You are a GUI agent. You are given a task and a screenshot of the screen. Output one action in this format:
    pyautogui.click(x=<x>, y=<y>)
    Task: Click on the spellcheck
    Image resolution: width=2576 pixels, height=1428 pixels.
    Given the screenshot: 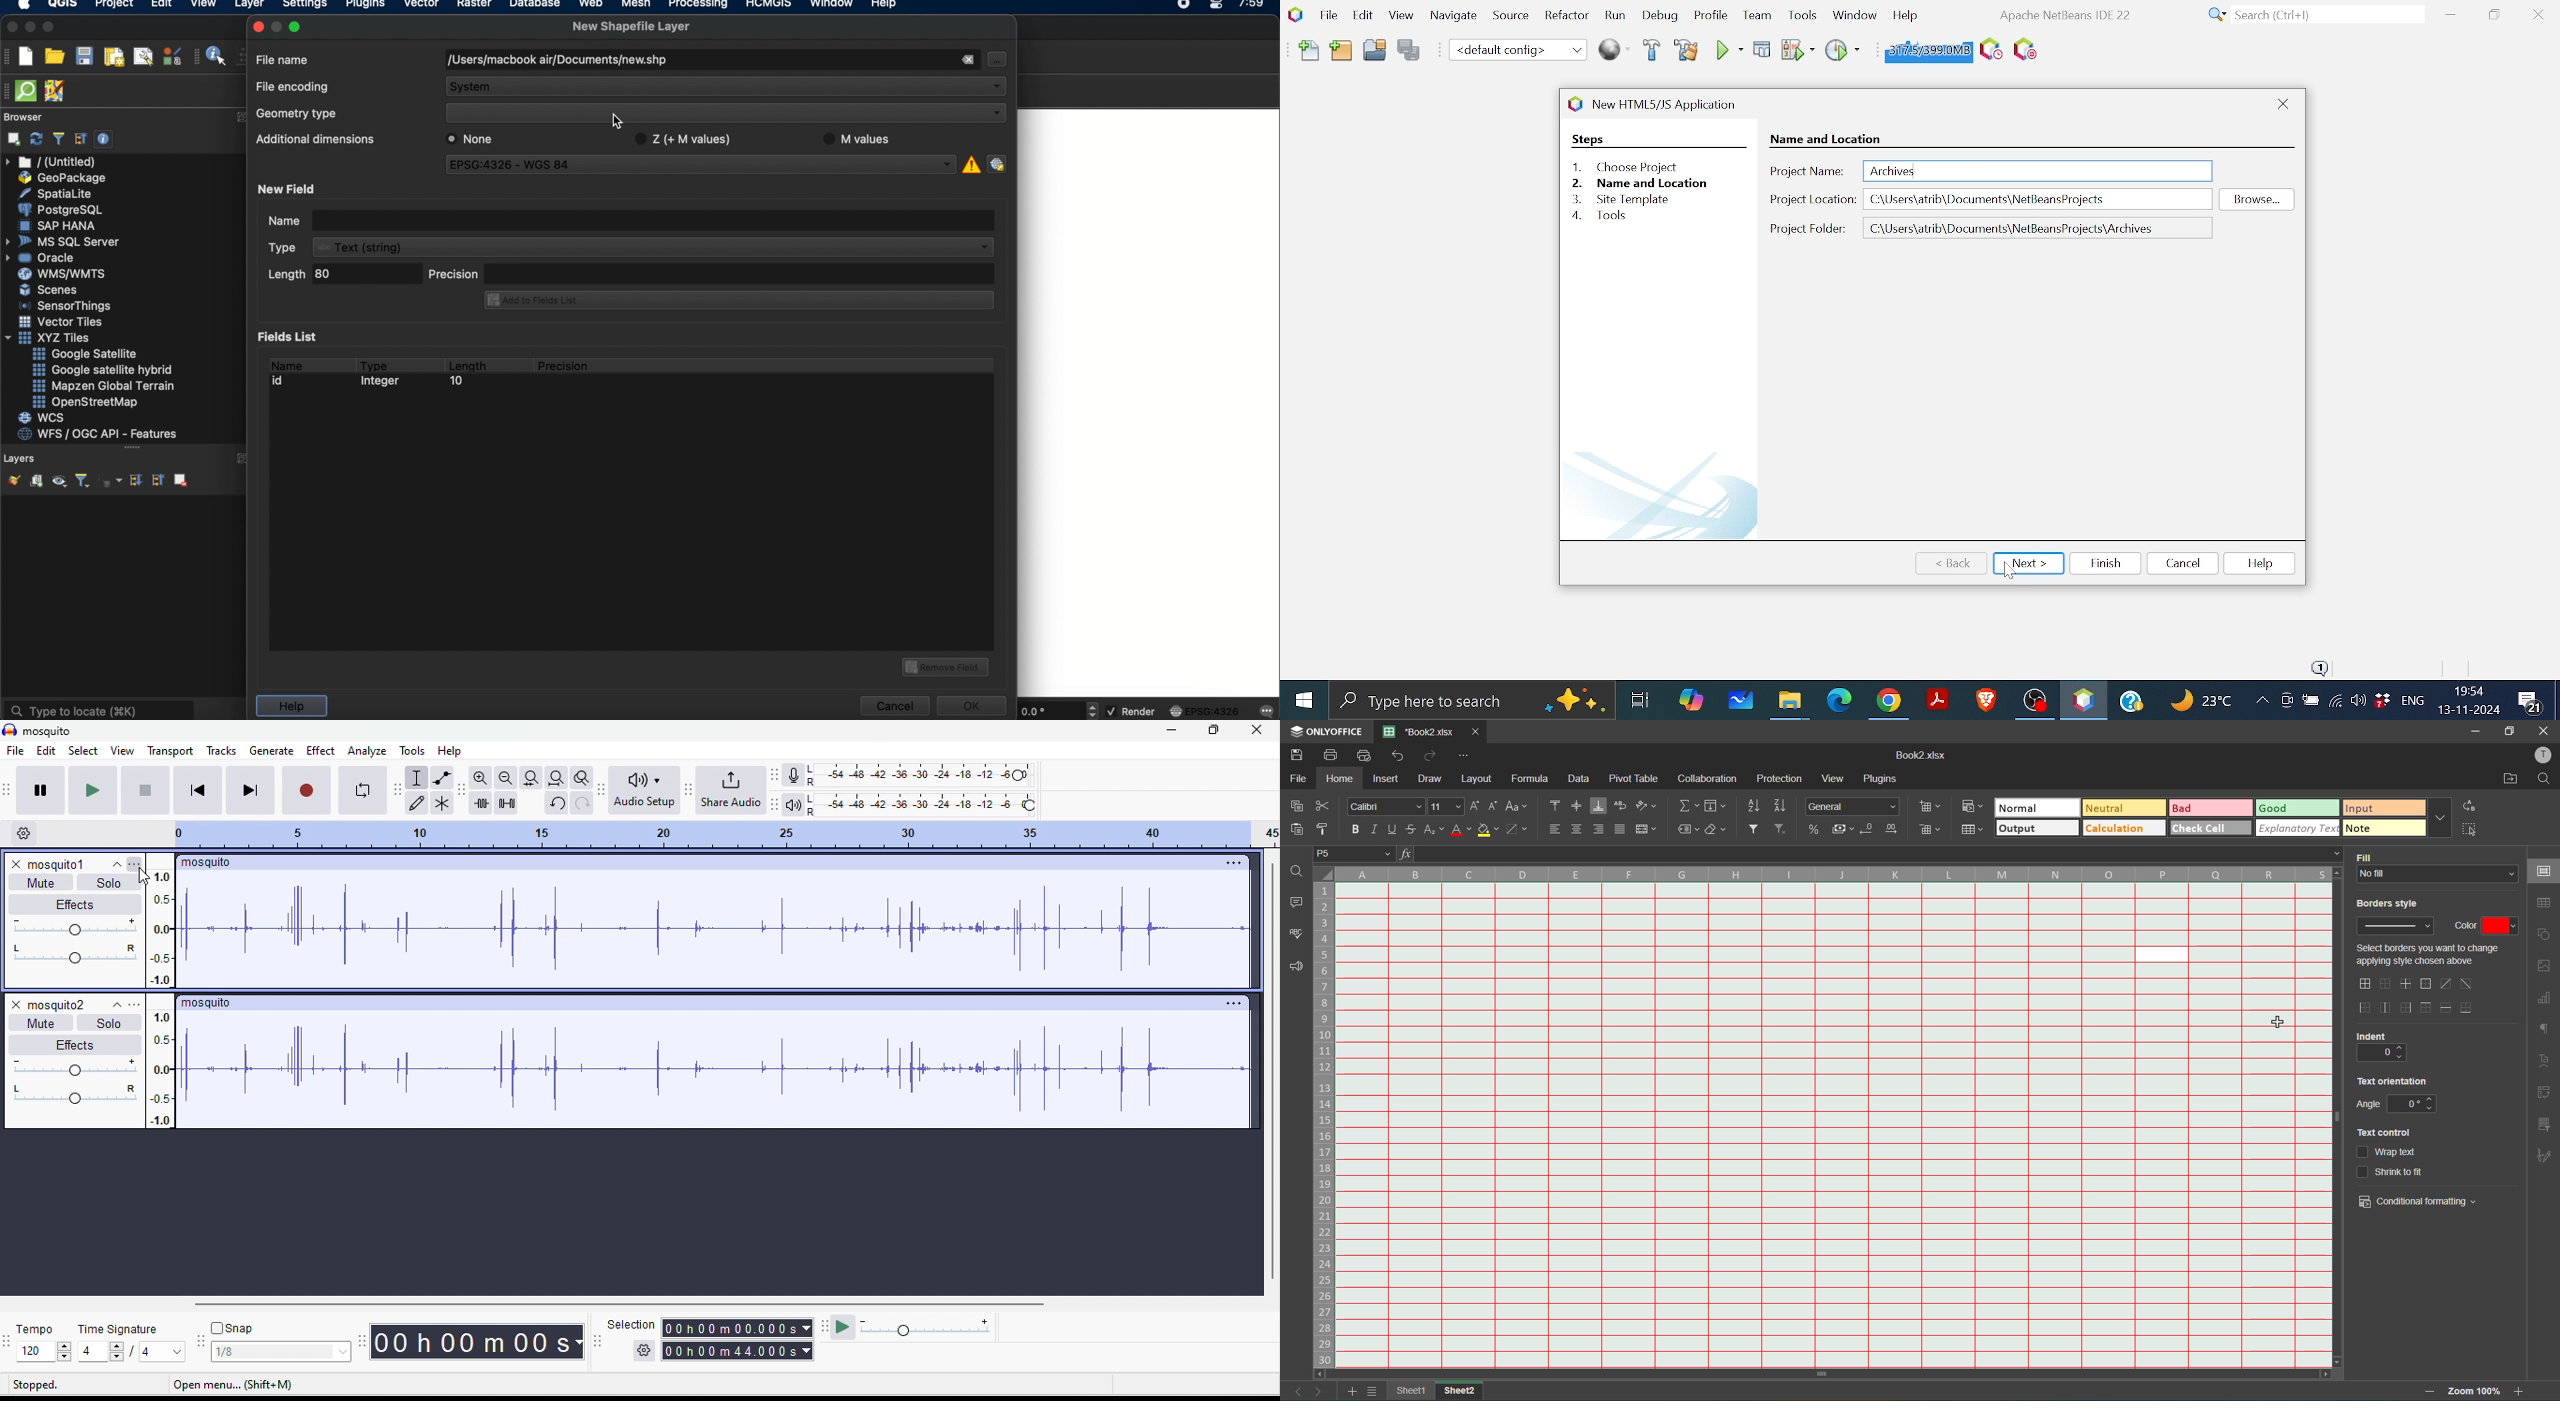 What is the action you would take?
    pyautogui.click(x=1295, y=936)
    